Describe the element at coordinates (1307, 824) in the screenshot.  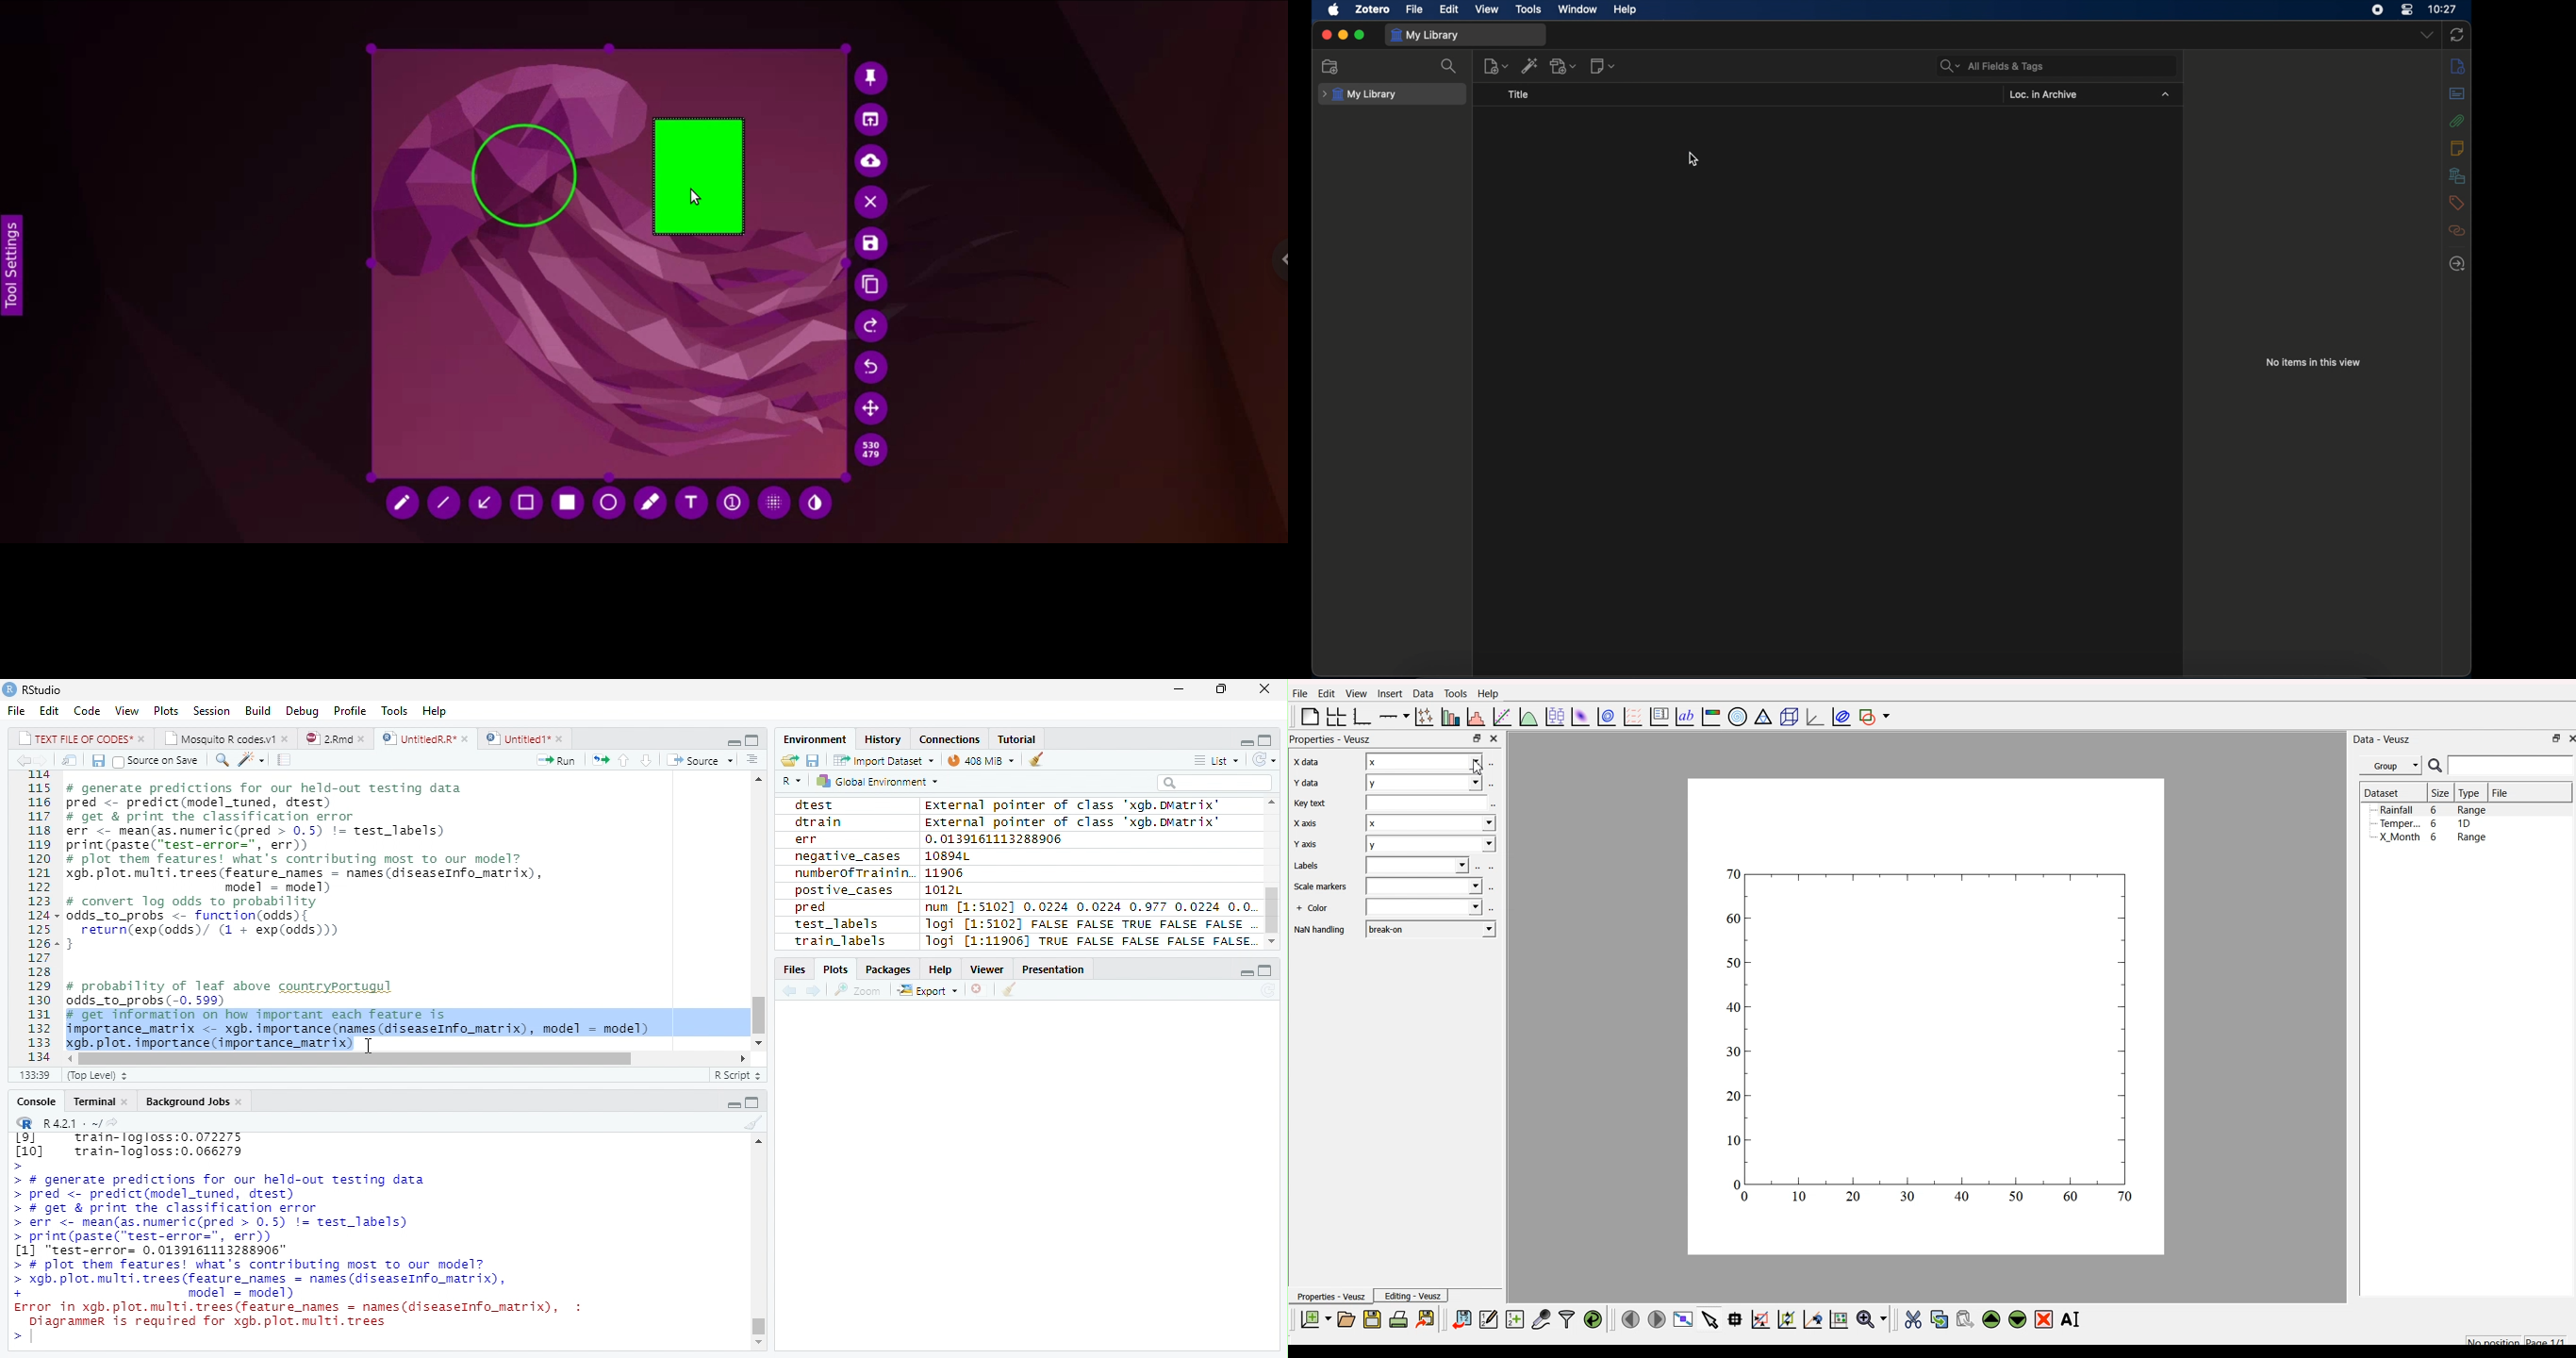
I see `X axis` at that location.